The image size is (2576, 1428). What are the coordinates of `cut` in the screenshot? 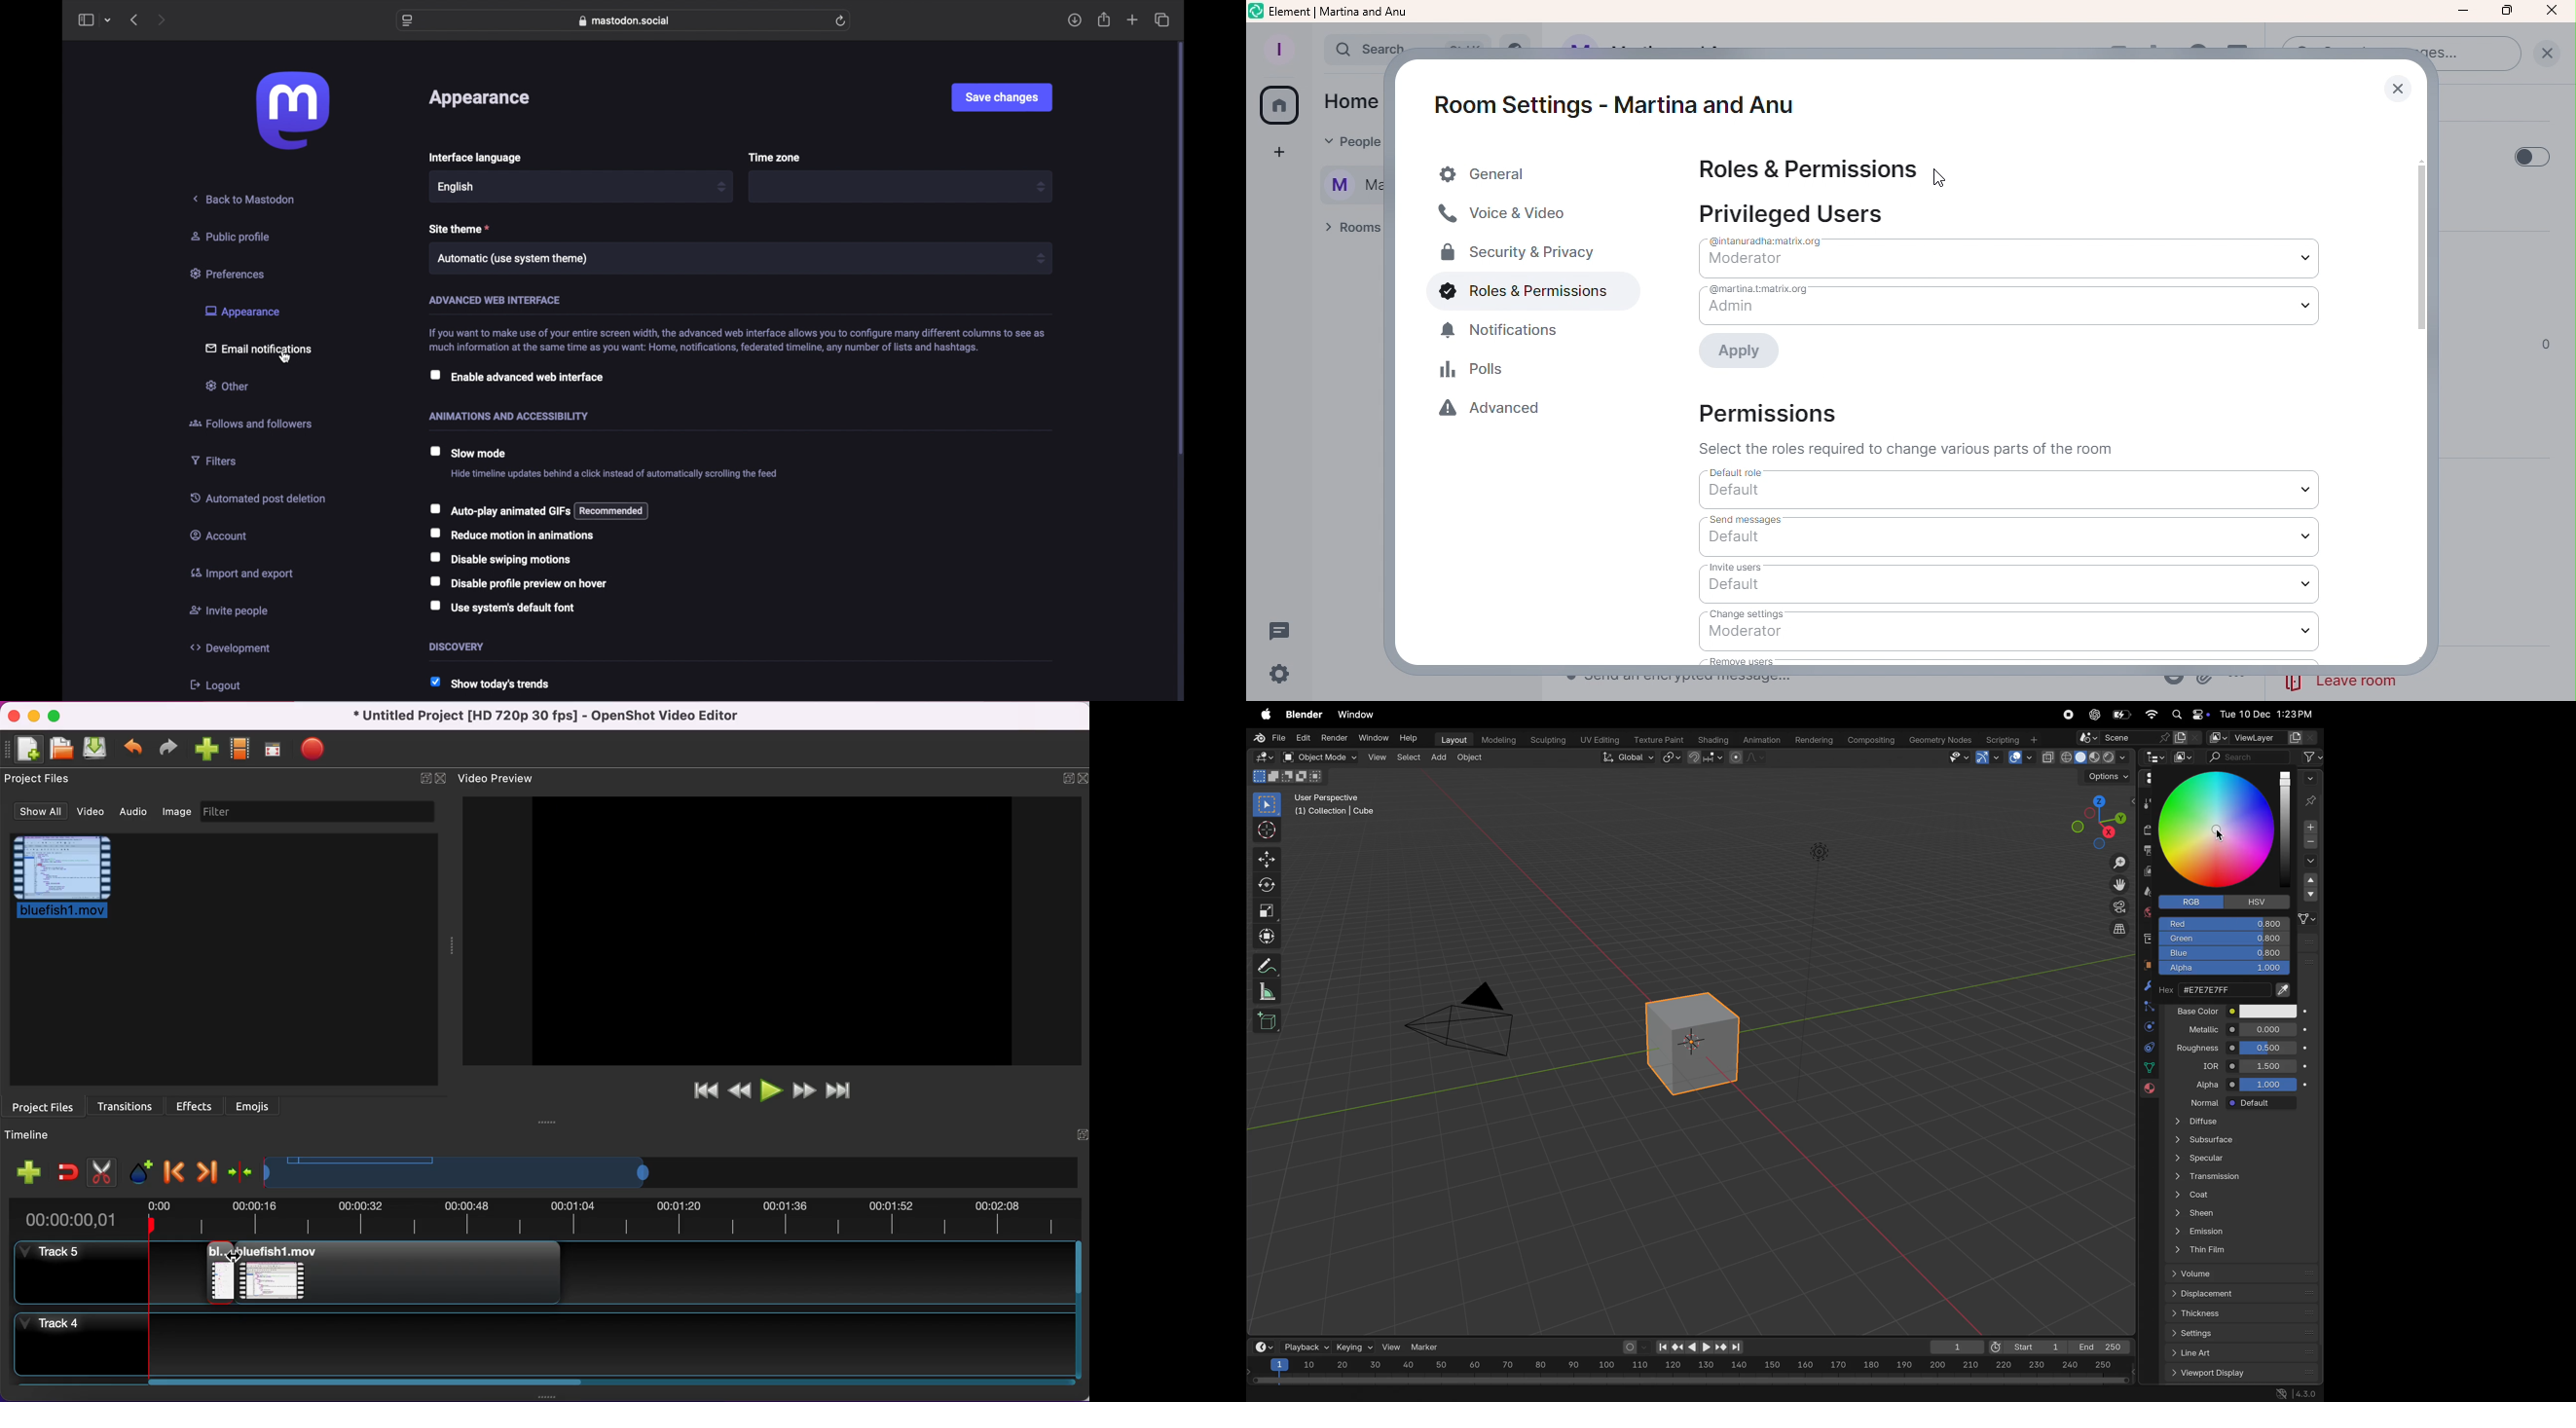 It's located at (100, 1170).